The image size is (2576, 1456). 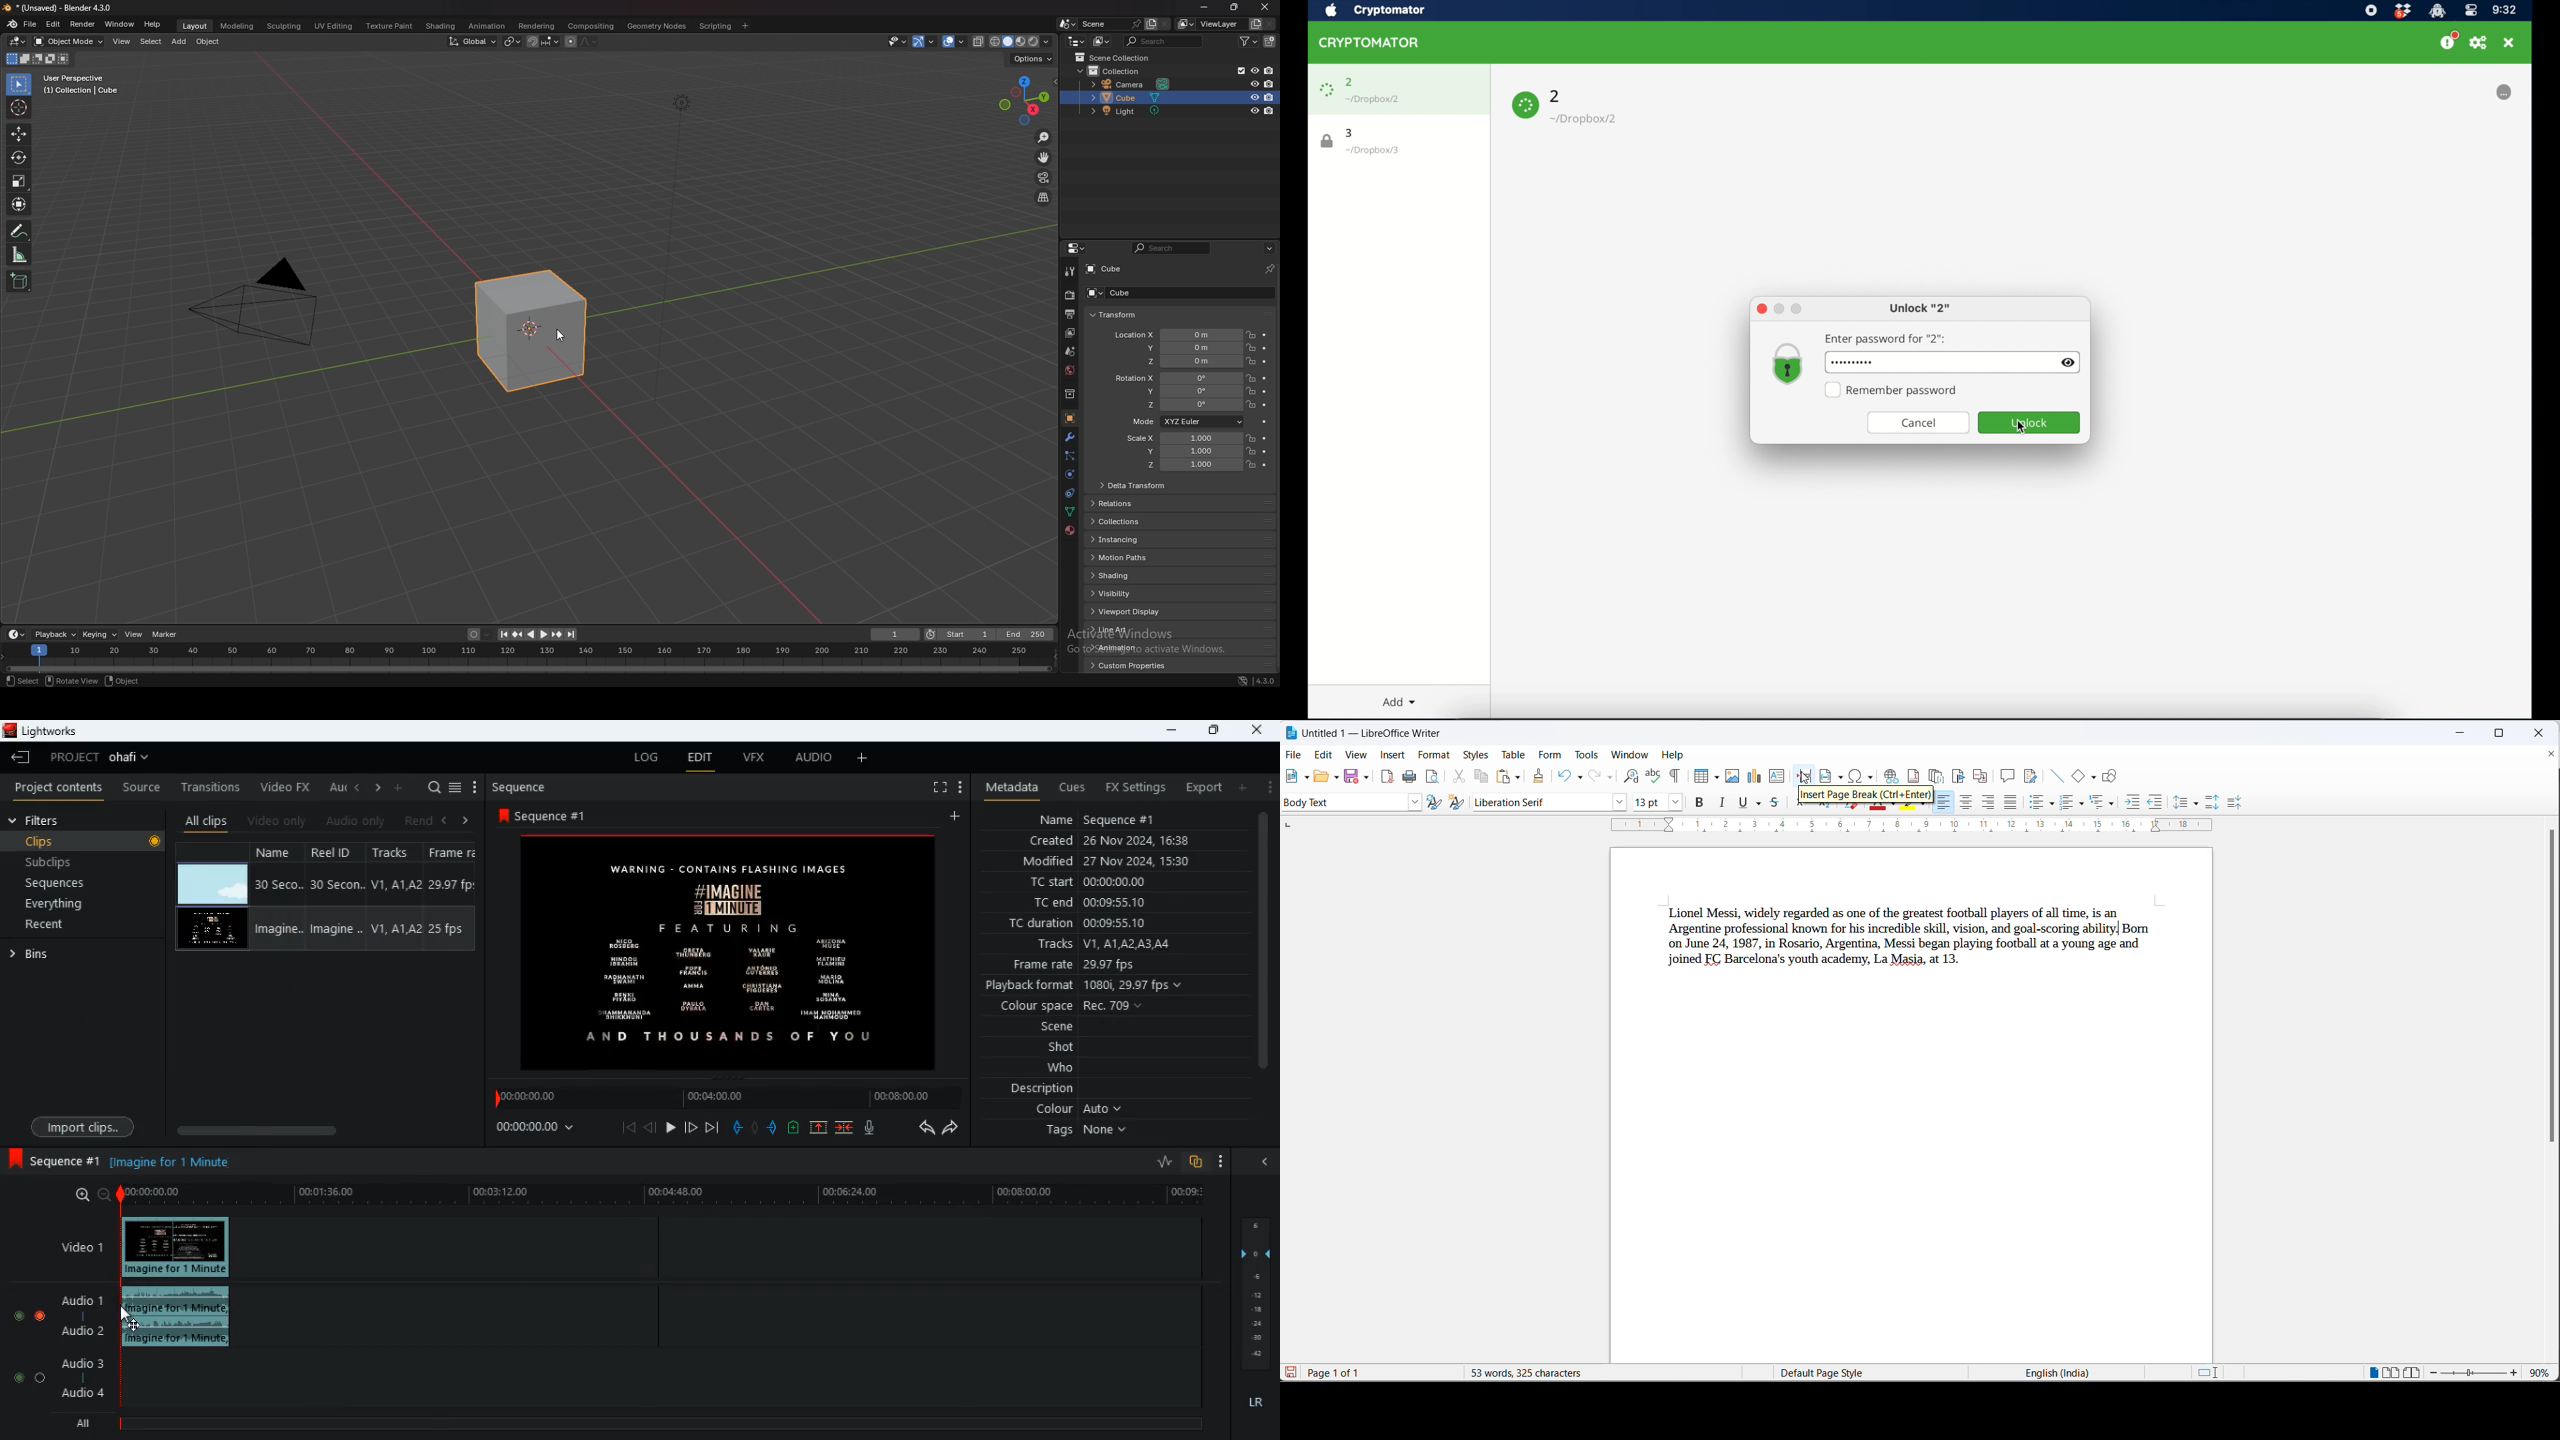 What do you see at coordinates (1654, 777) in the screenshot?
I see `spellings` at bounding box center [1654, 777].